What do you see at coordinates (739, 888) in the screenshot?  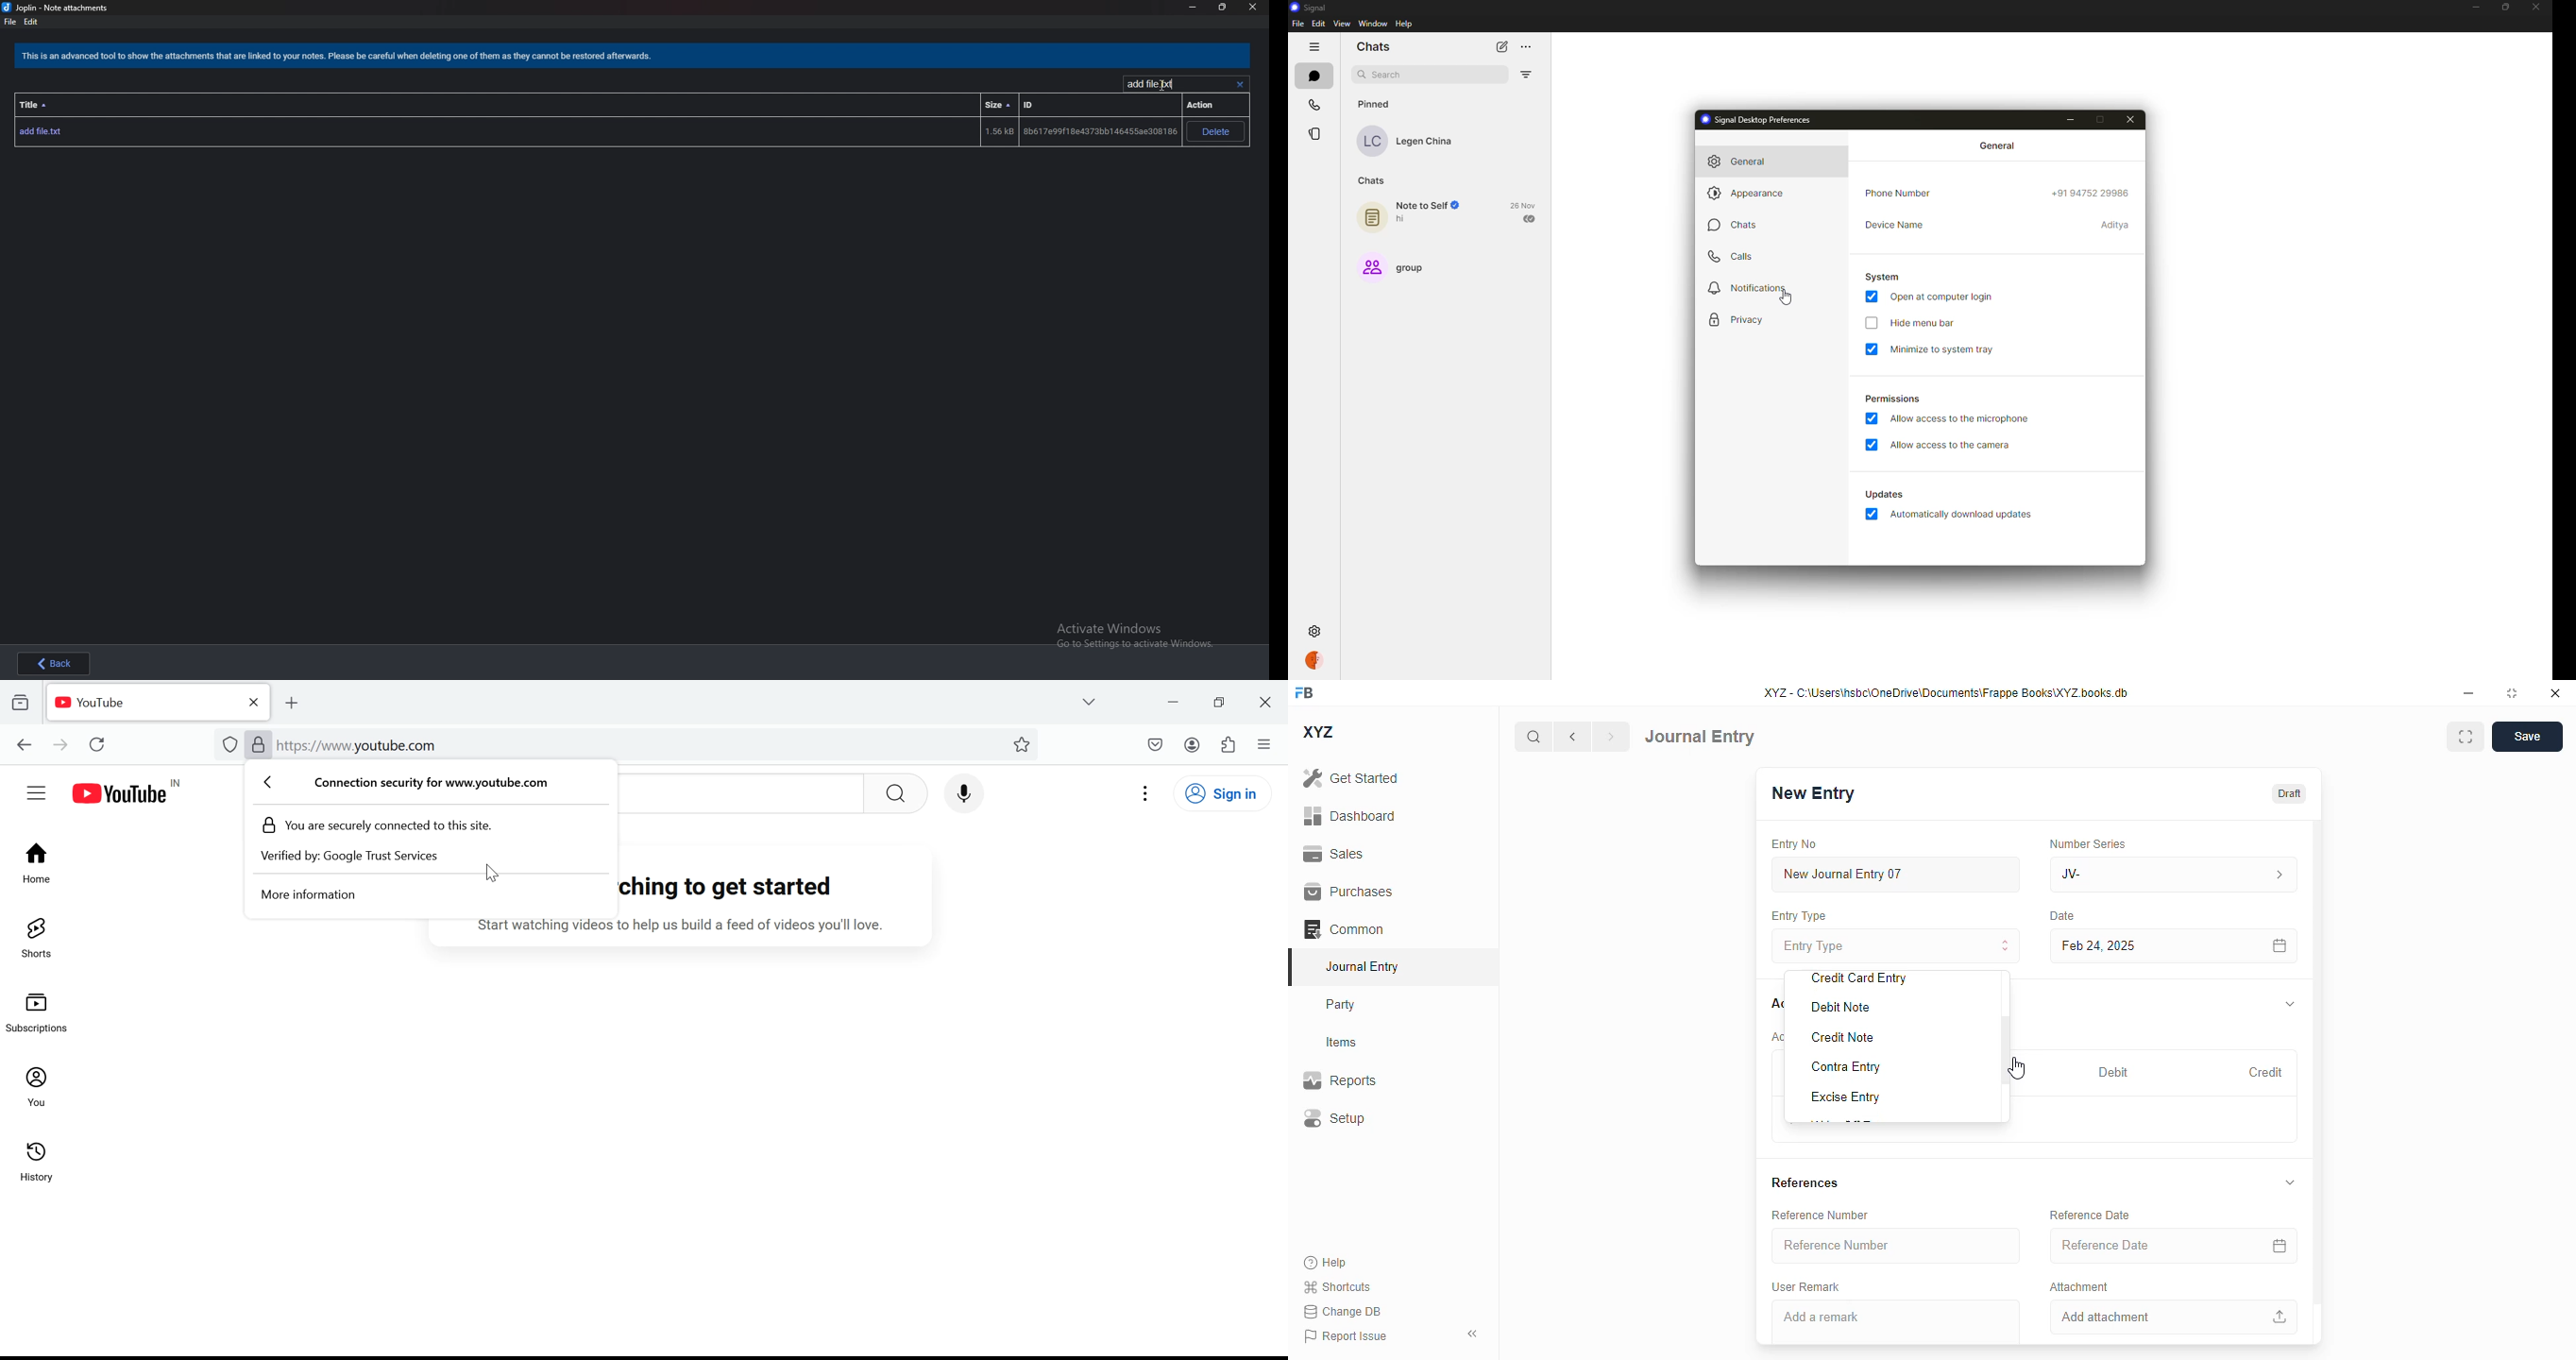 I see `Try searching to get started.` at bounding box center [739, 888].